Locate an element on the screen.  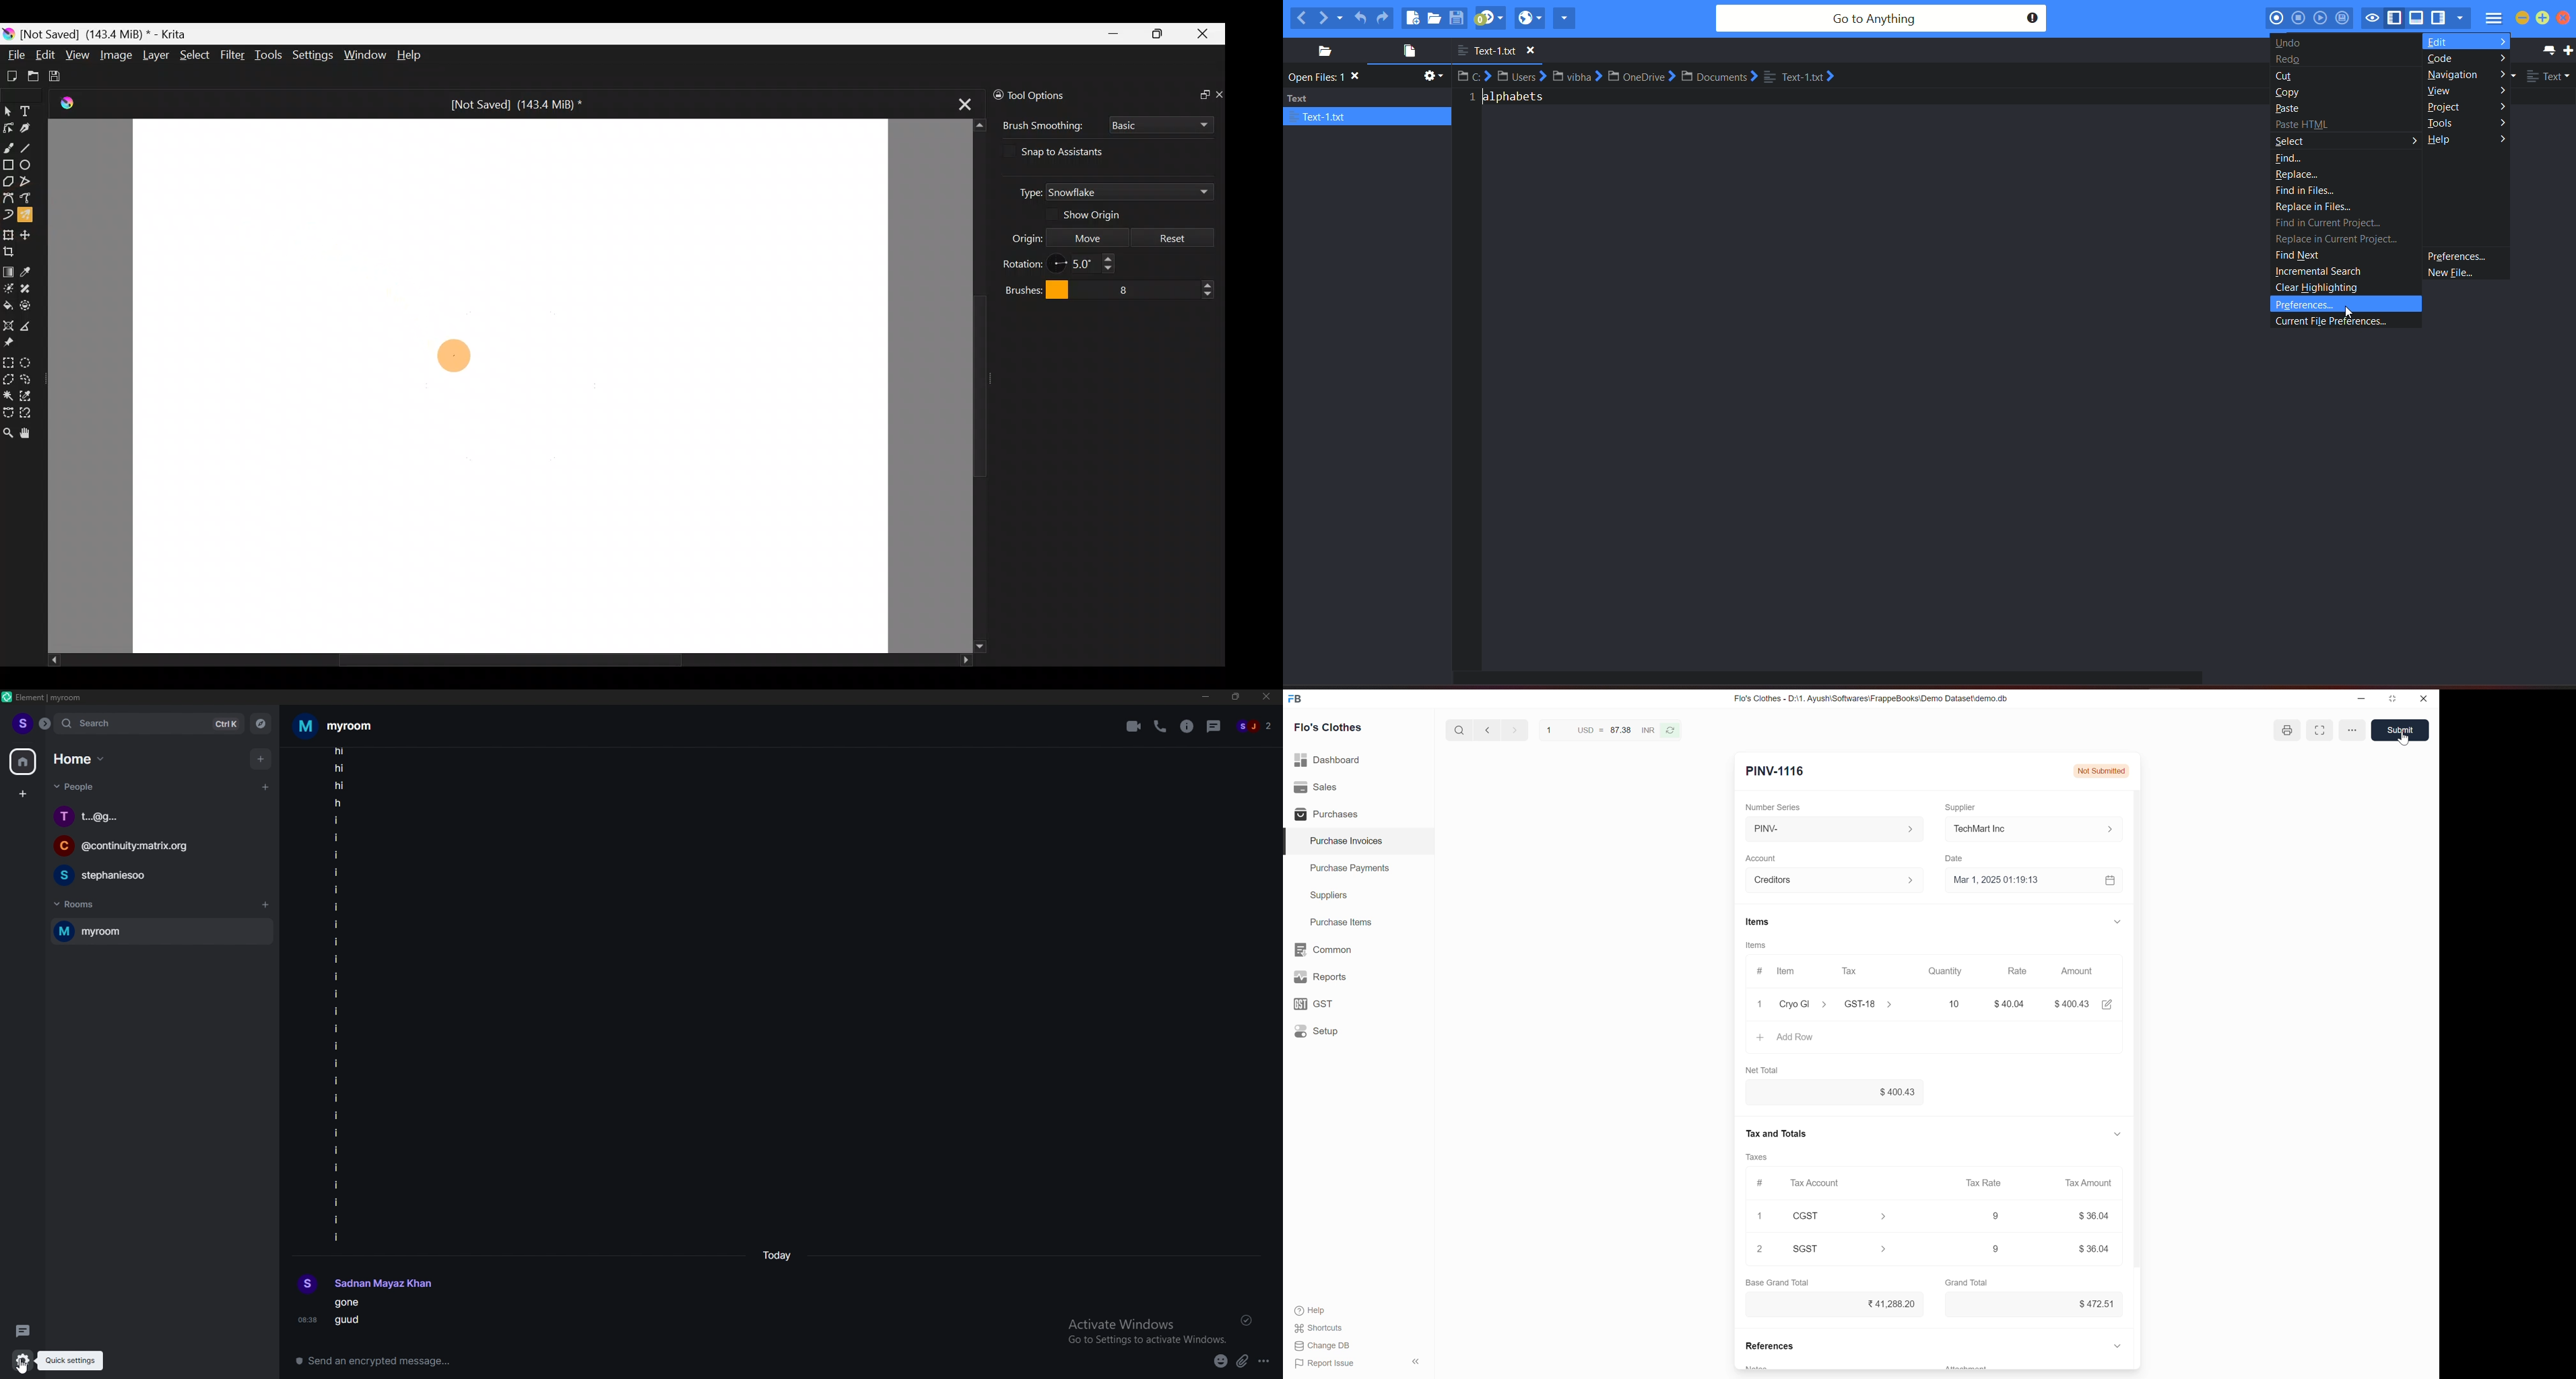
Purchase Invoices is located at coordinates (1340, 841).